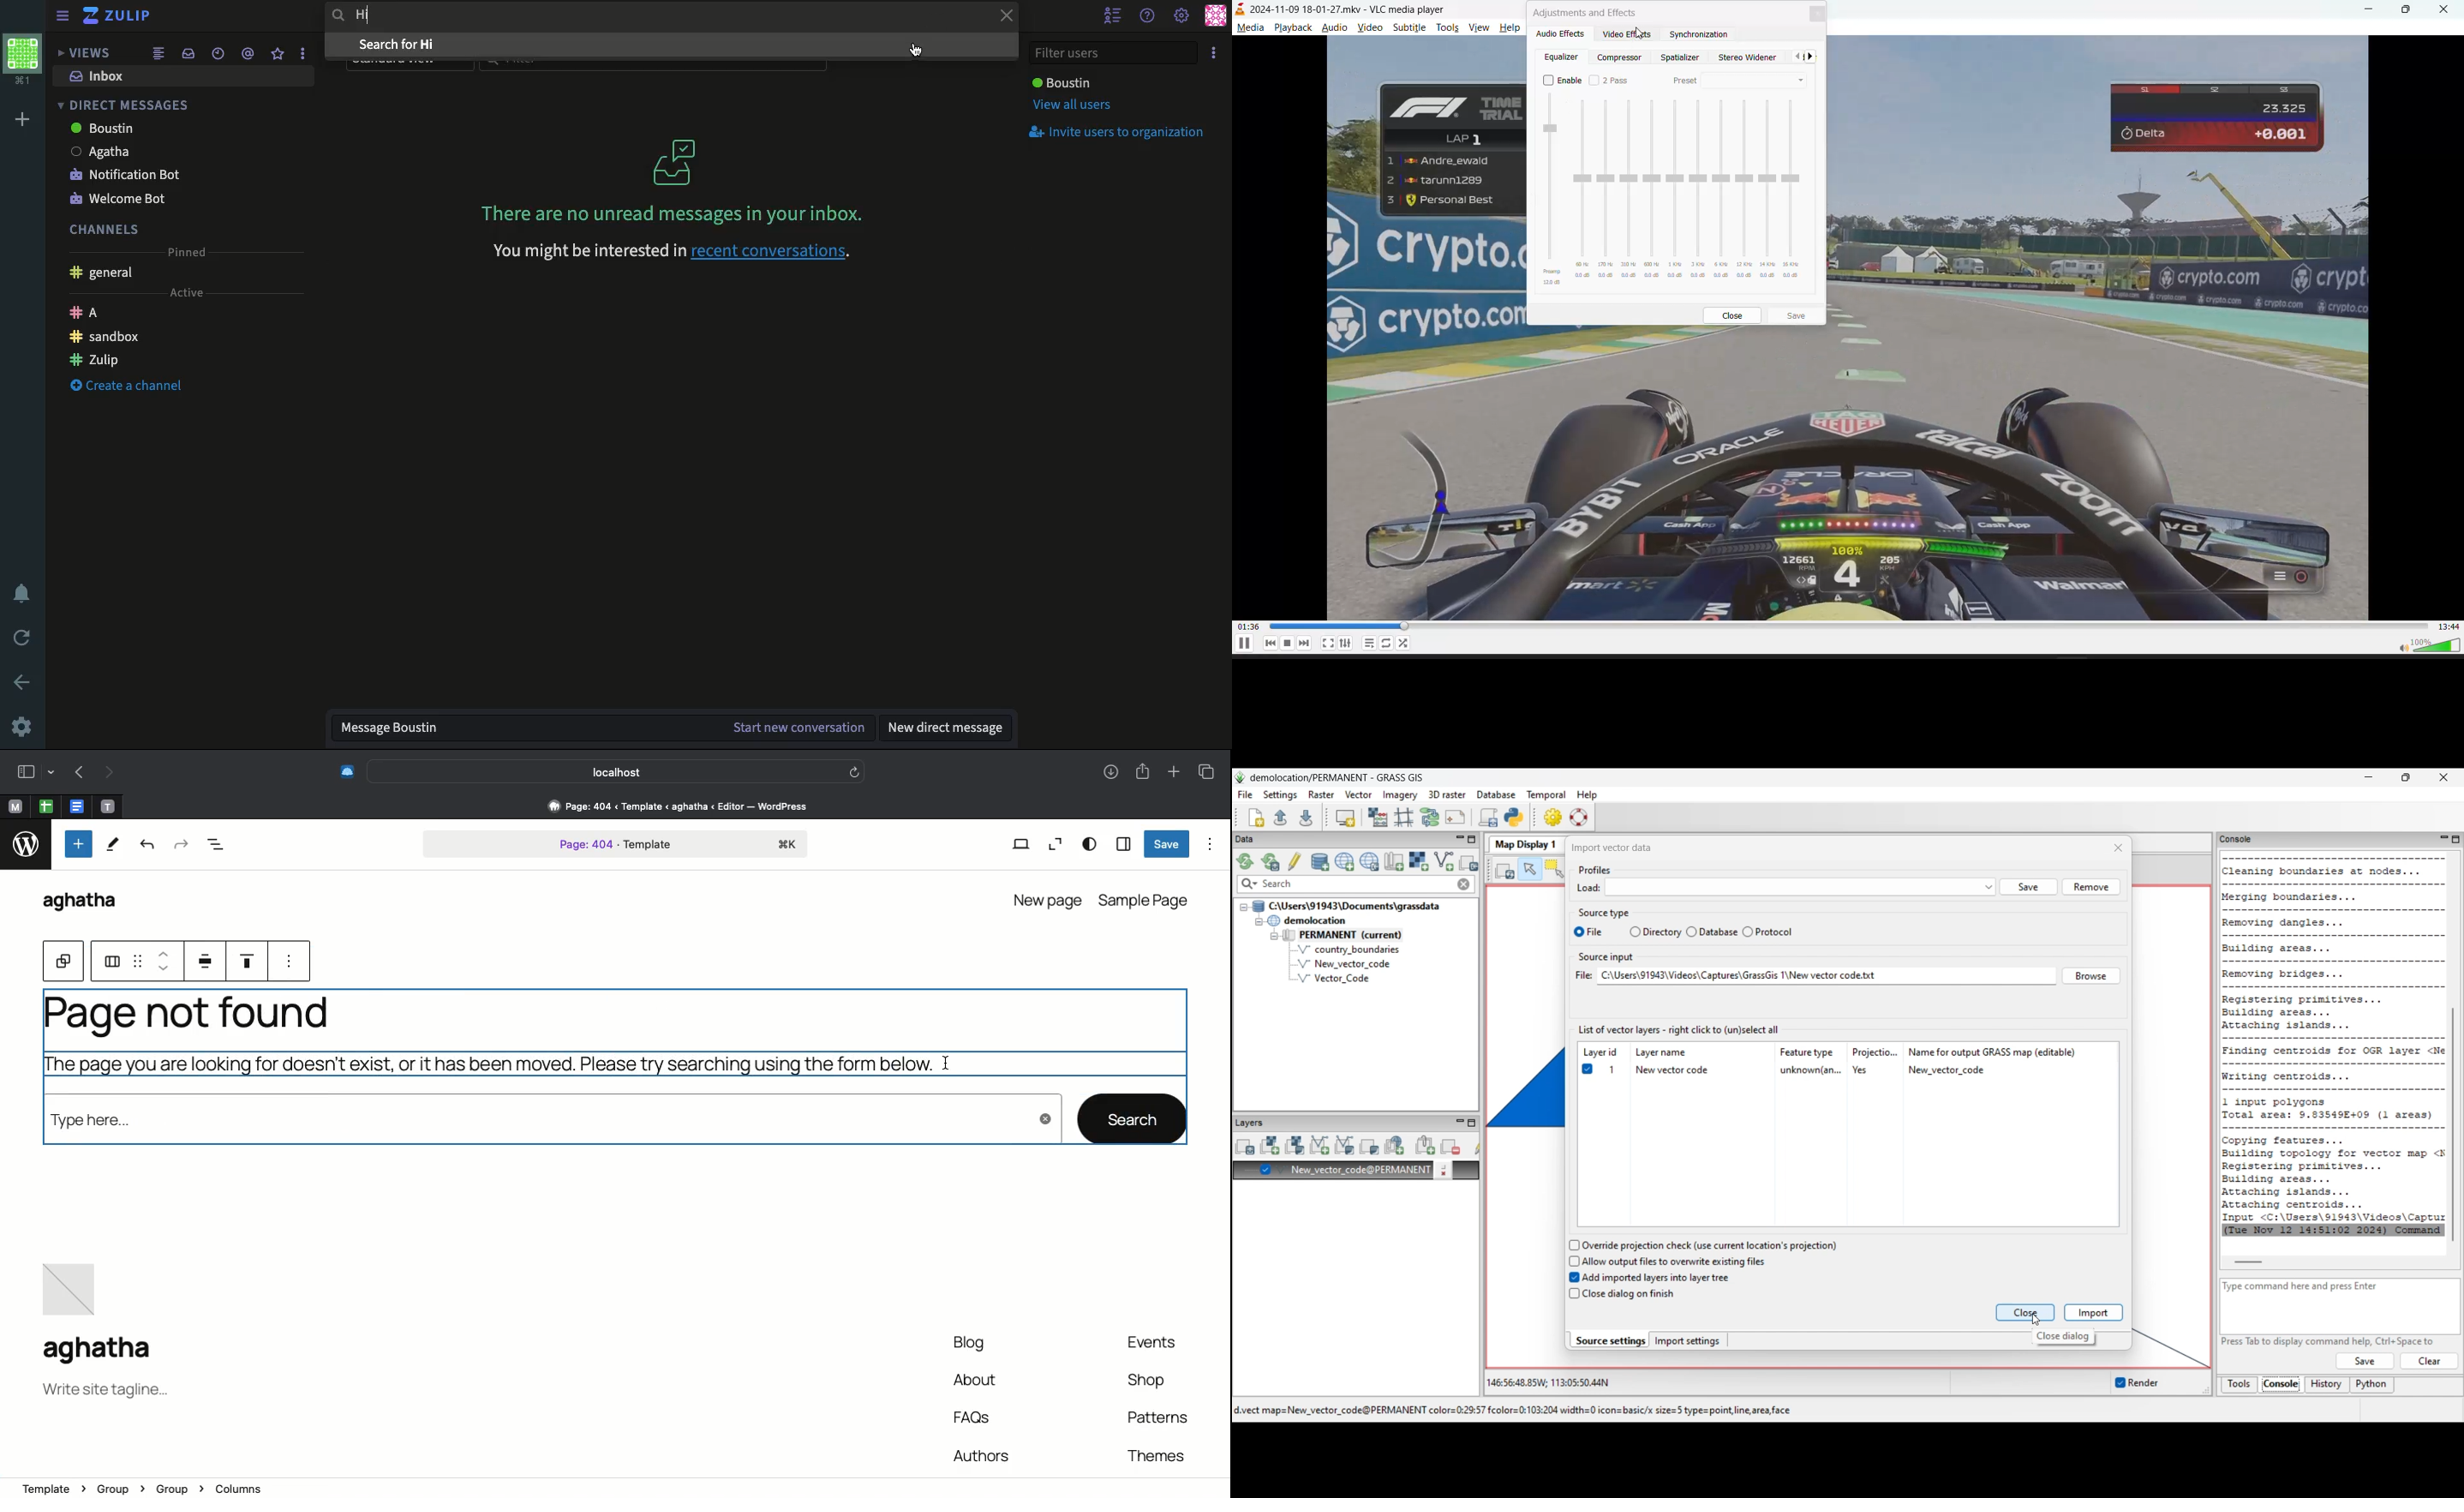 Image resolution: width=2464 pixels, height=1512 pixels. Describe the element at coordinates (618, 770) in the screenshot. I see `Search bar` at that location.